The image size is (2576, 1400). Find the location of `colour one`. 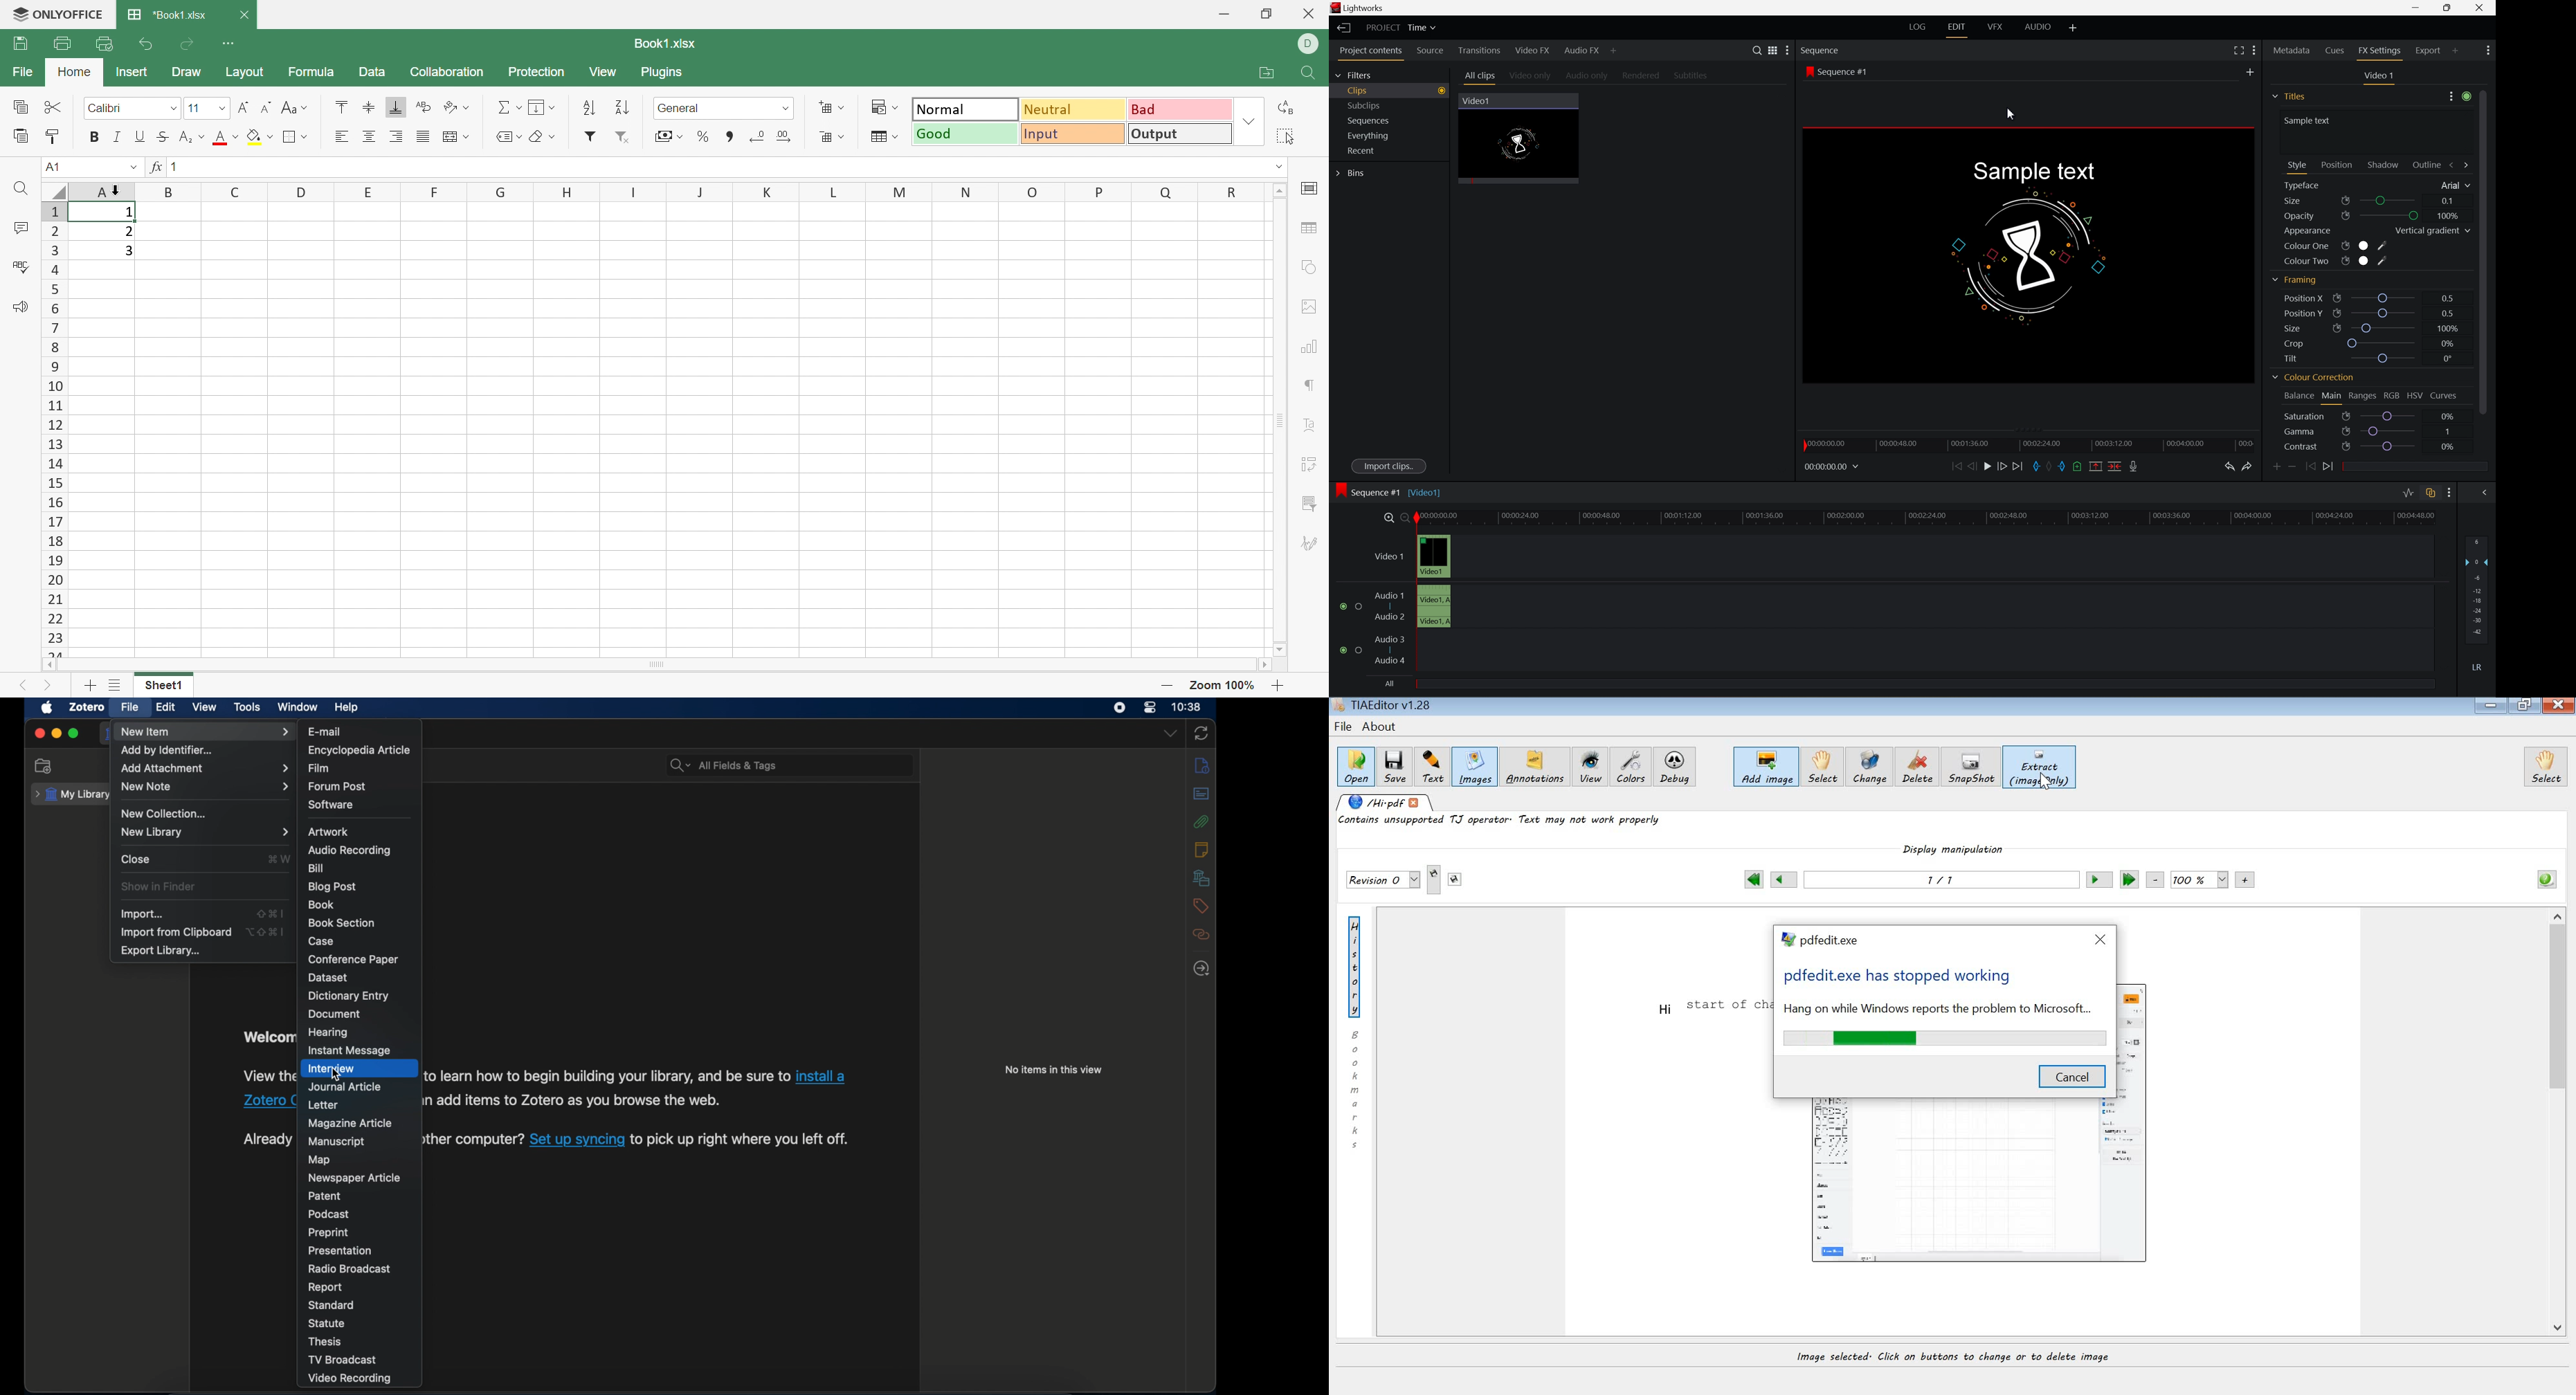

colour one is located at coordinates (2335, 247).